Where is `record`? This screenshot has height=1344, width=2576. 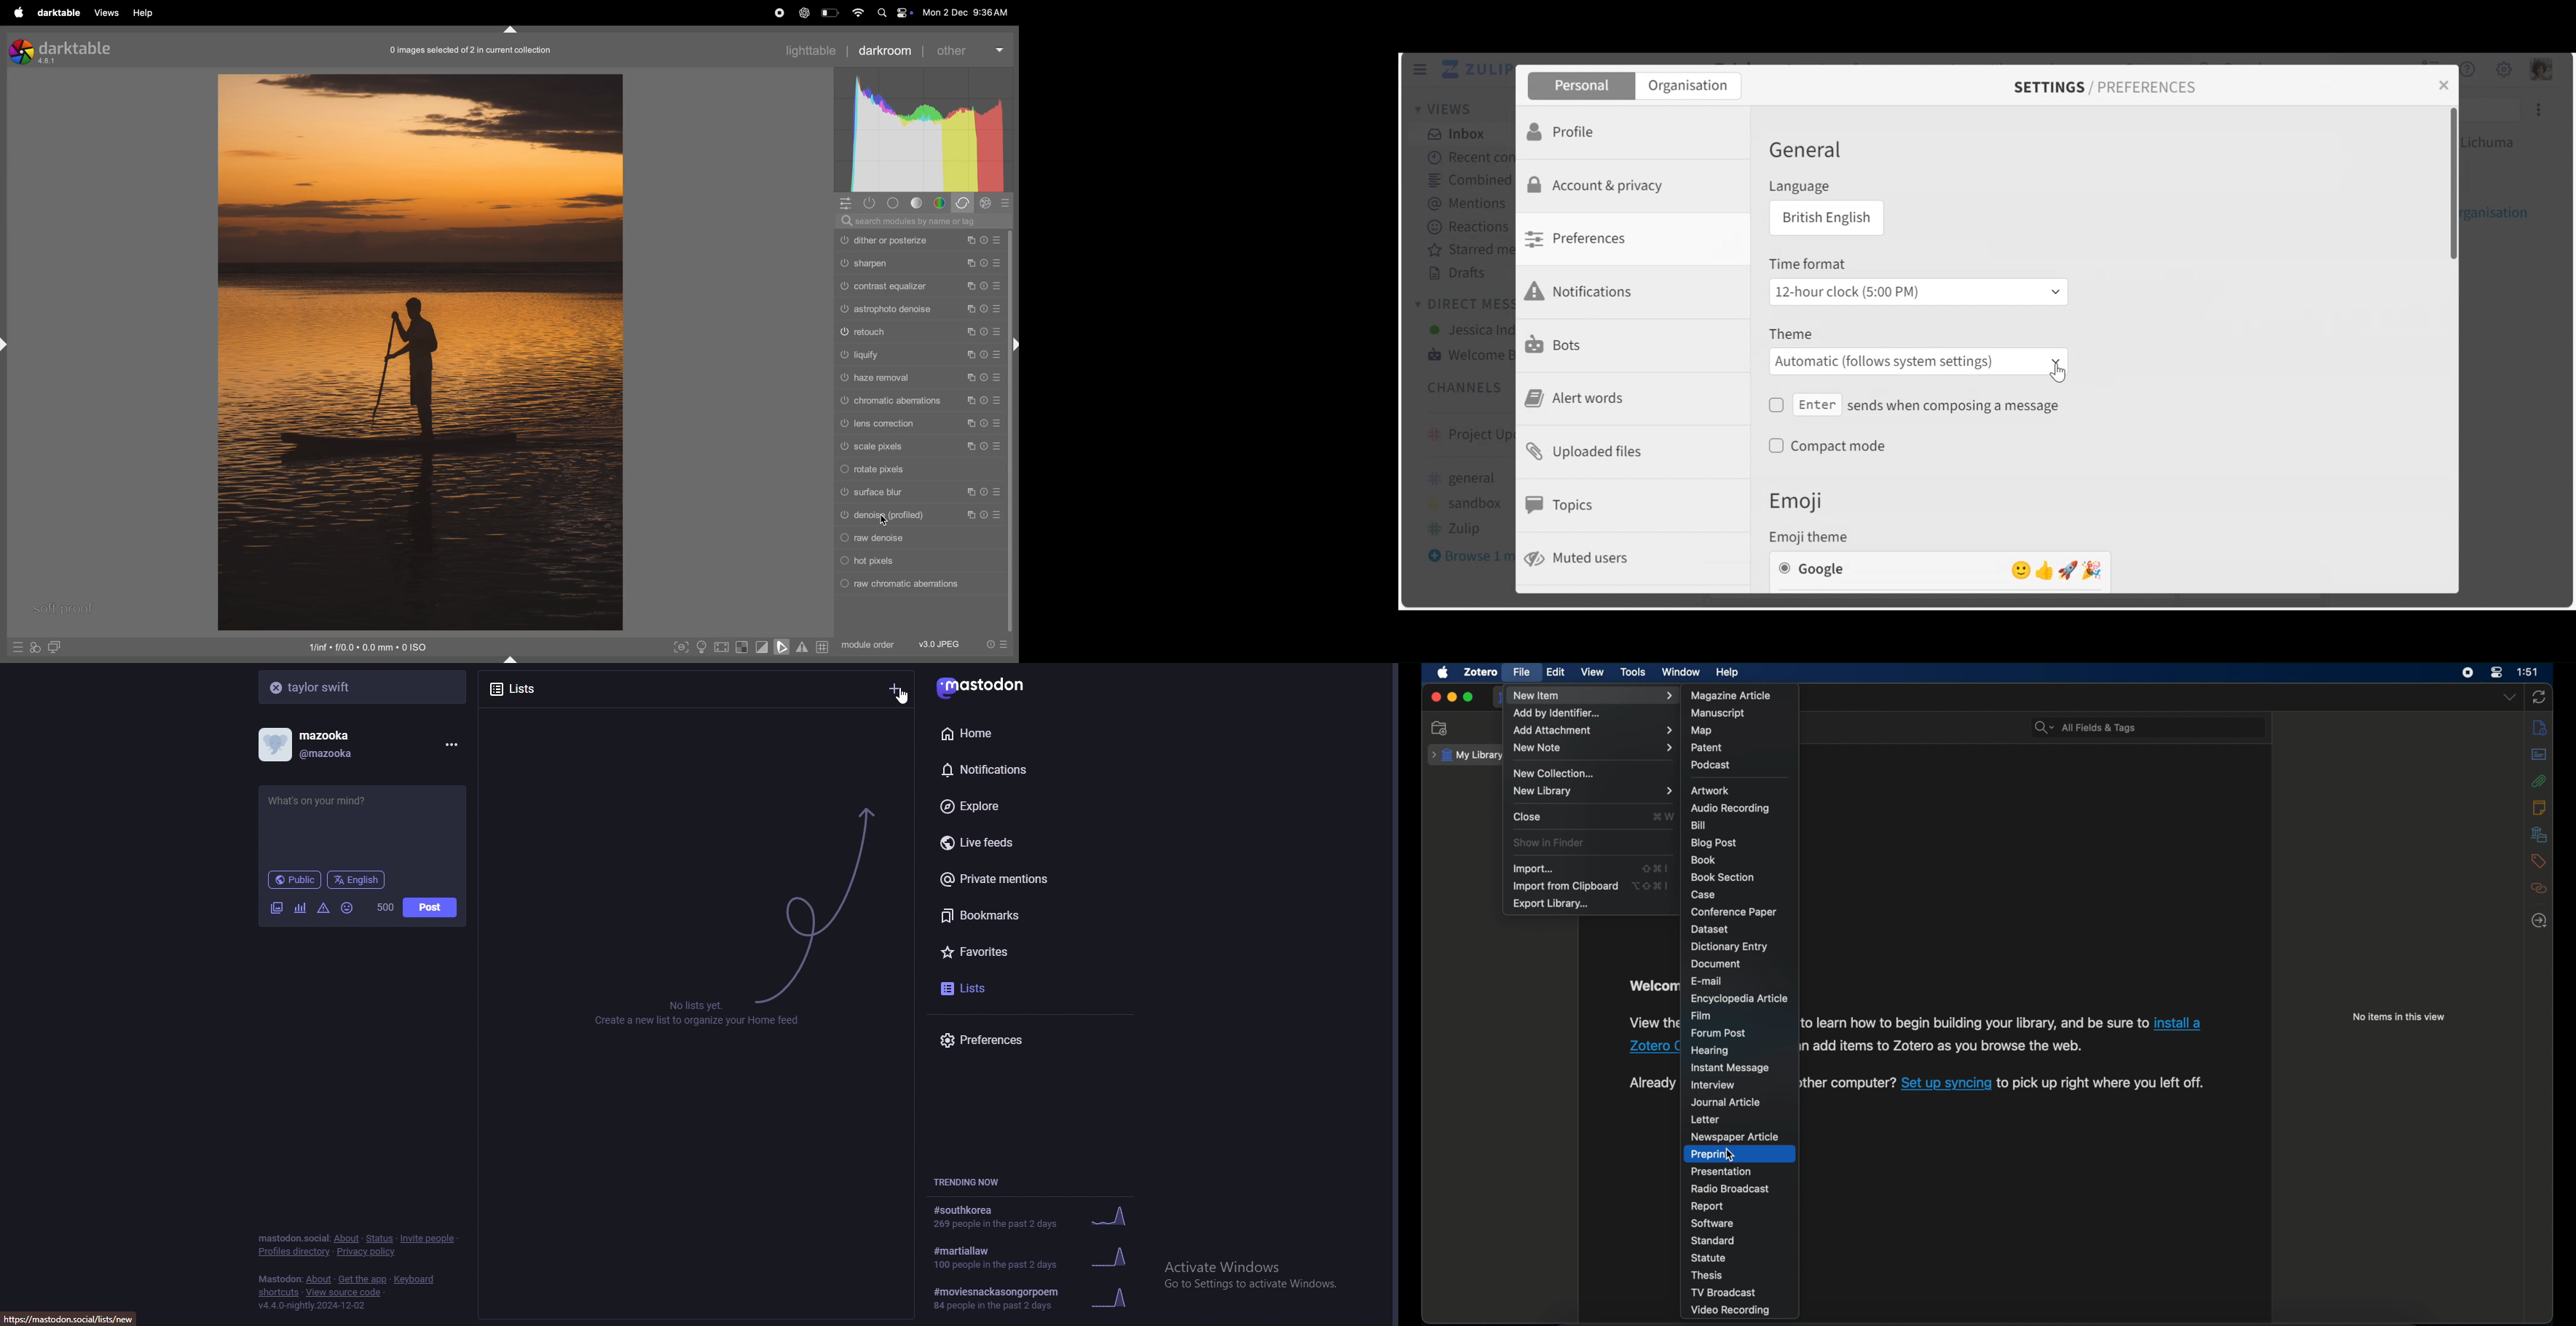 record is located at coordinates (775, 14).